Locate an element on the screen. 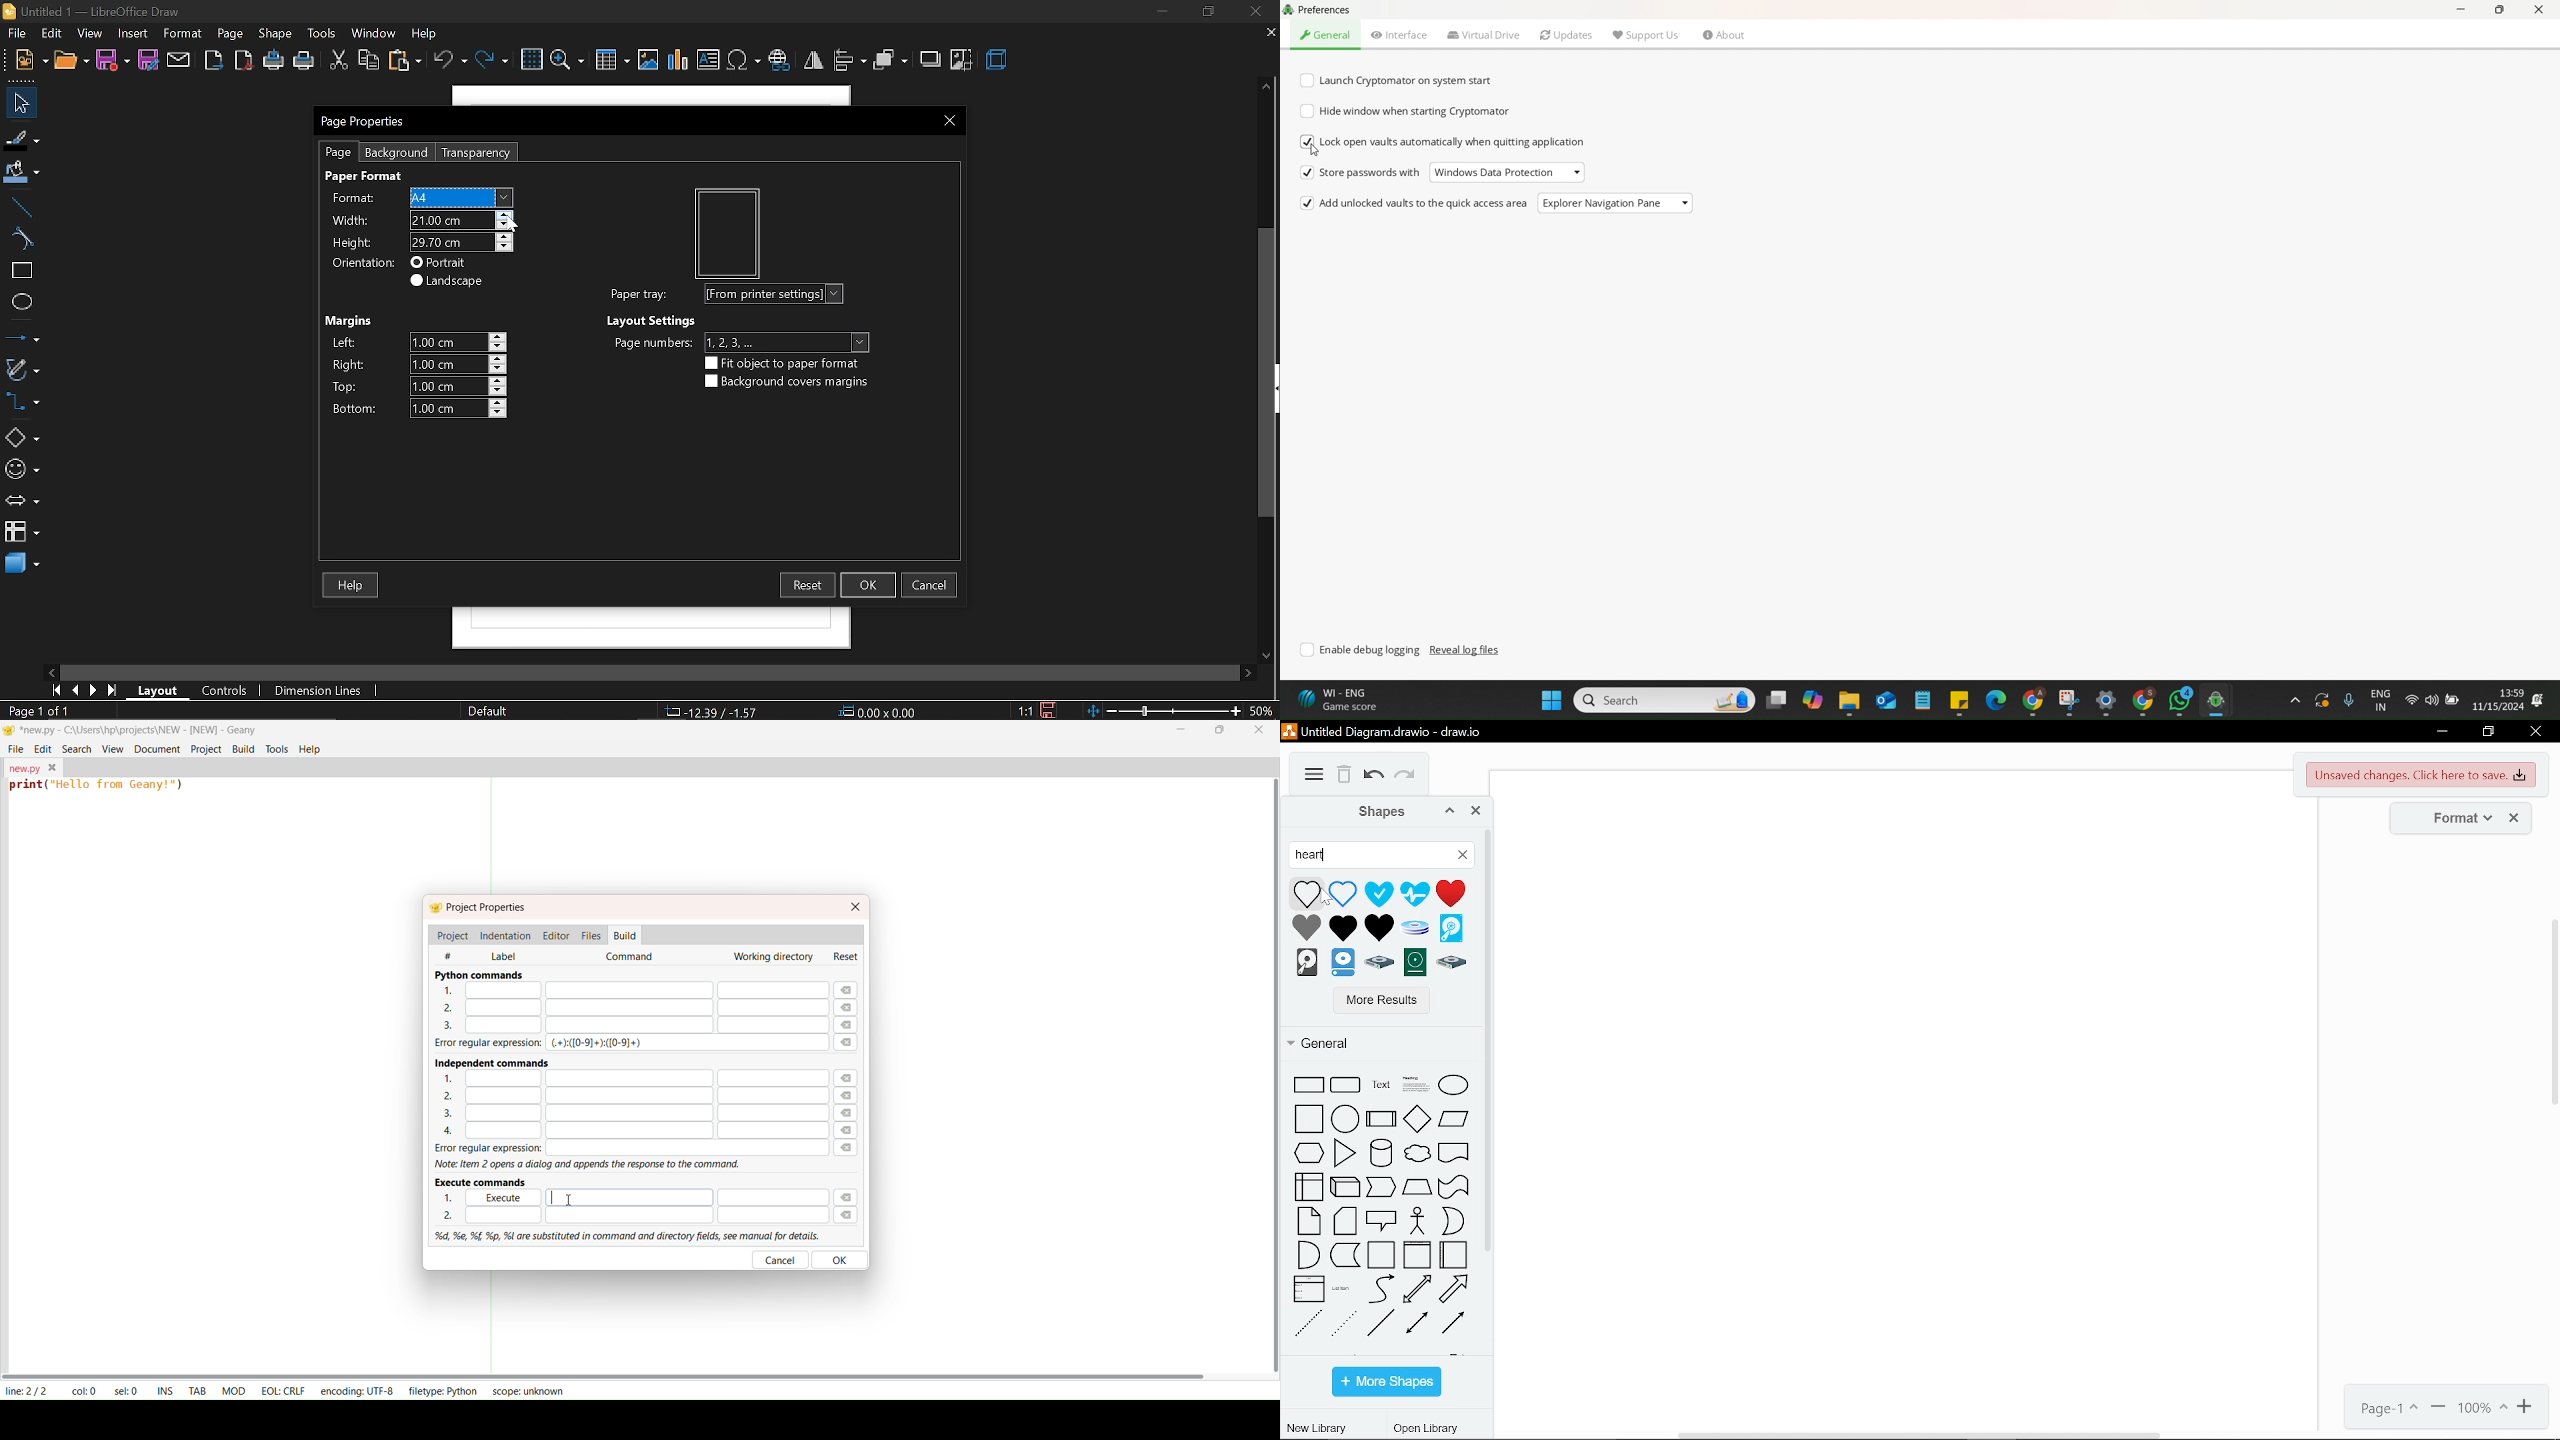 The width and height of the screenshot is (2576, 1456). curves and polygon is located at coordinates (23, 369).